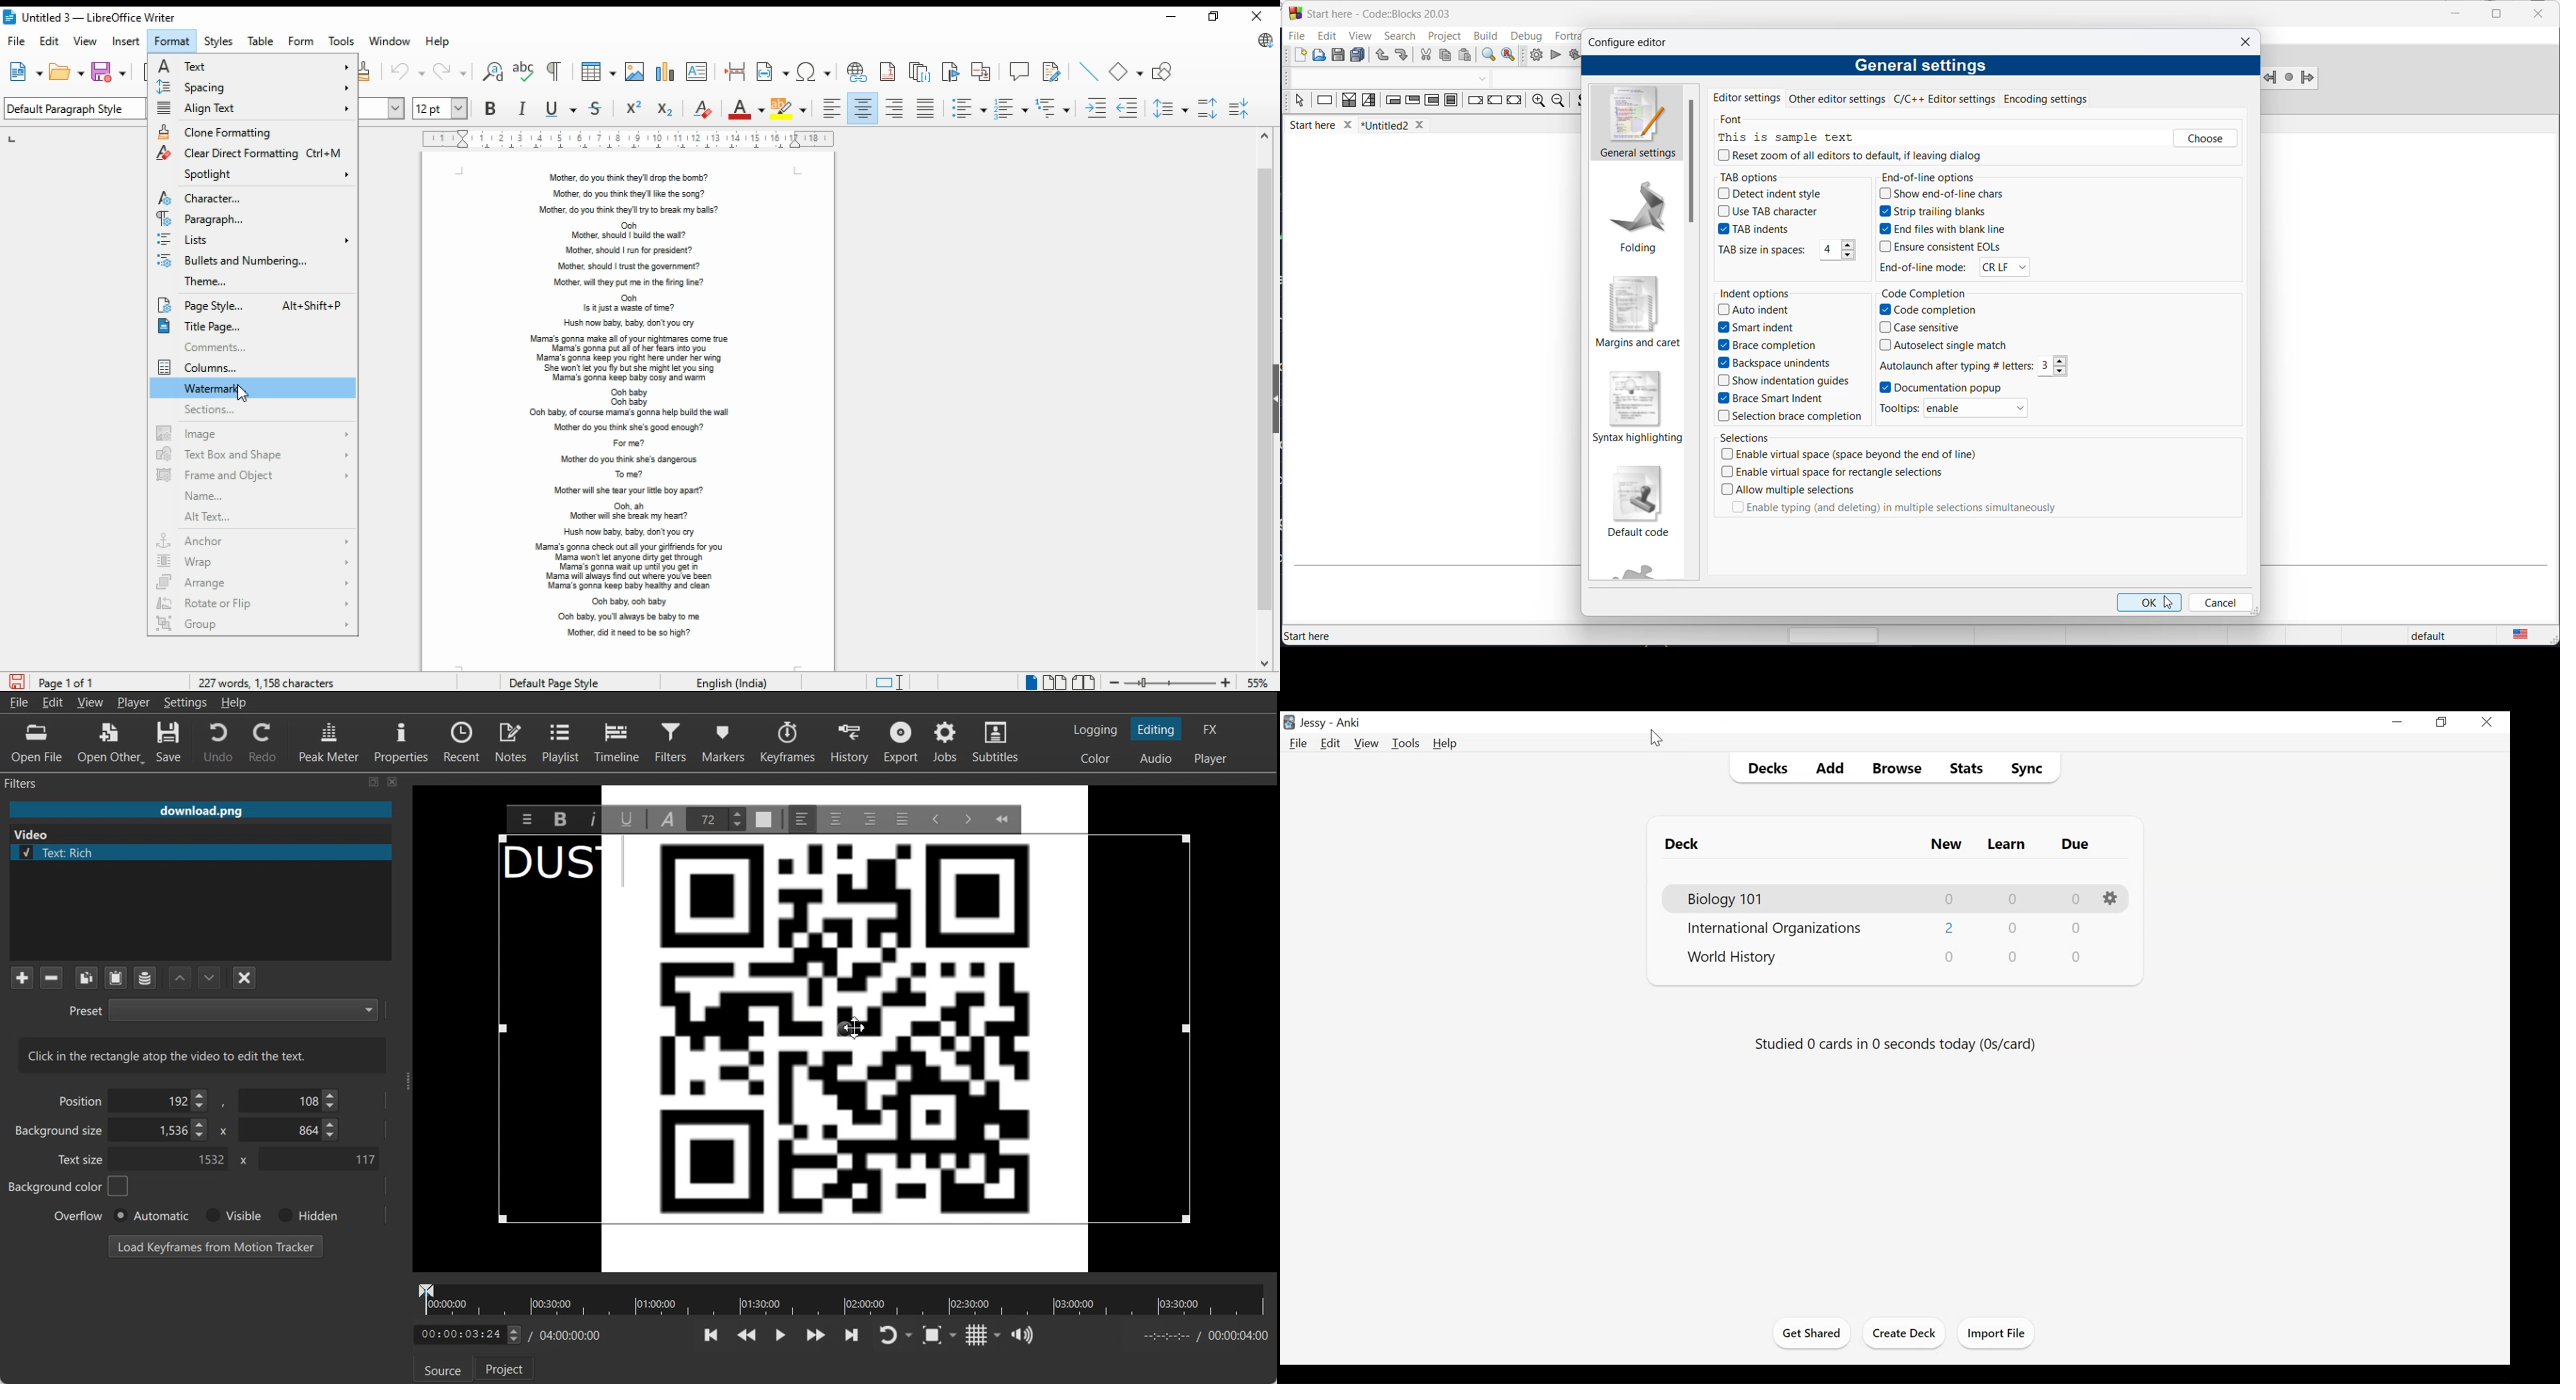 The width and height of the screenshot is (2576, 1400). What do you see at coordinates (1211, 17) in the screenshot?
I see `restore` at bounding box center [1211, 17].